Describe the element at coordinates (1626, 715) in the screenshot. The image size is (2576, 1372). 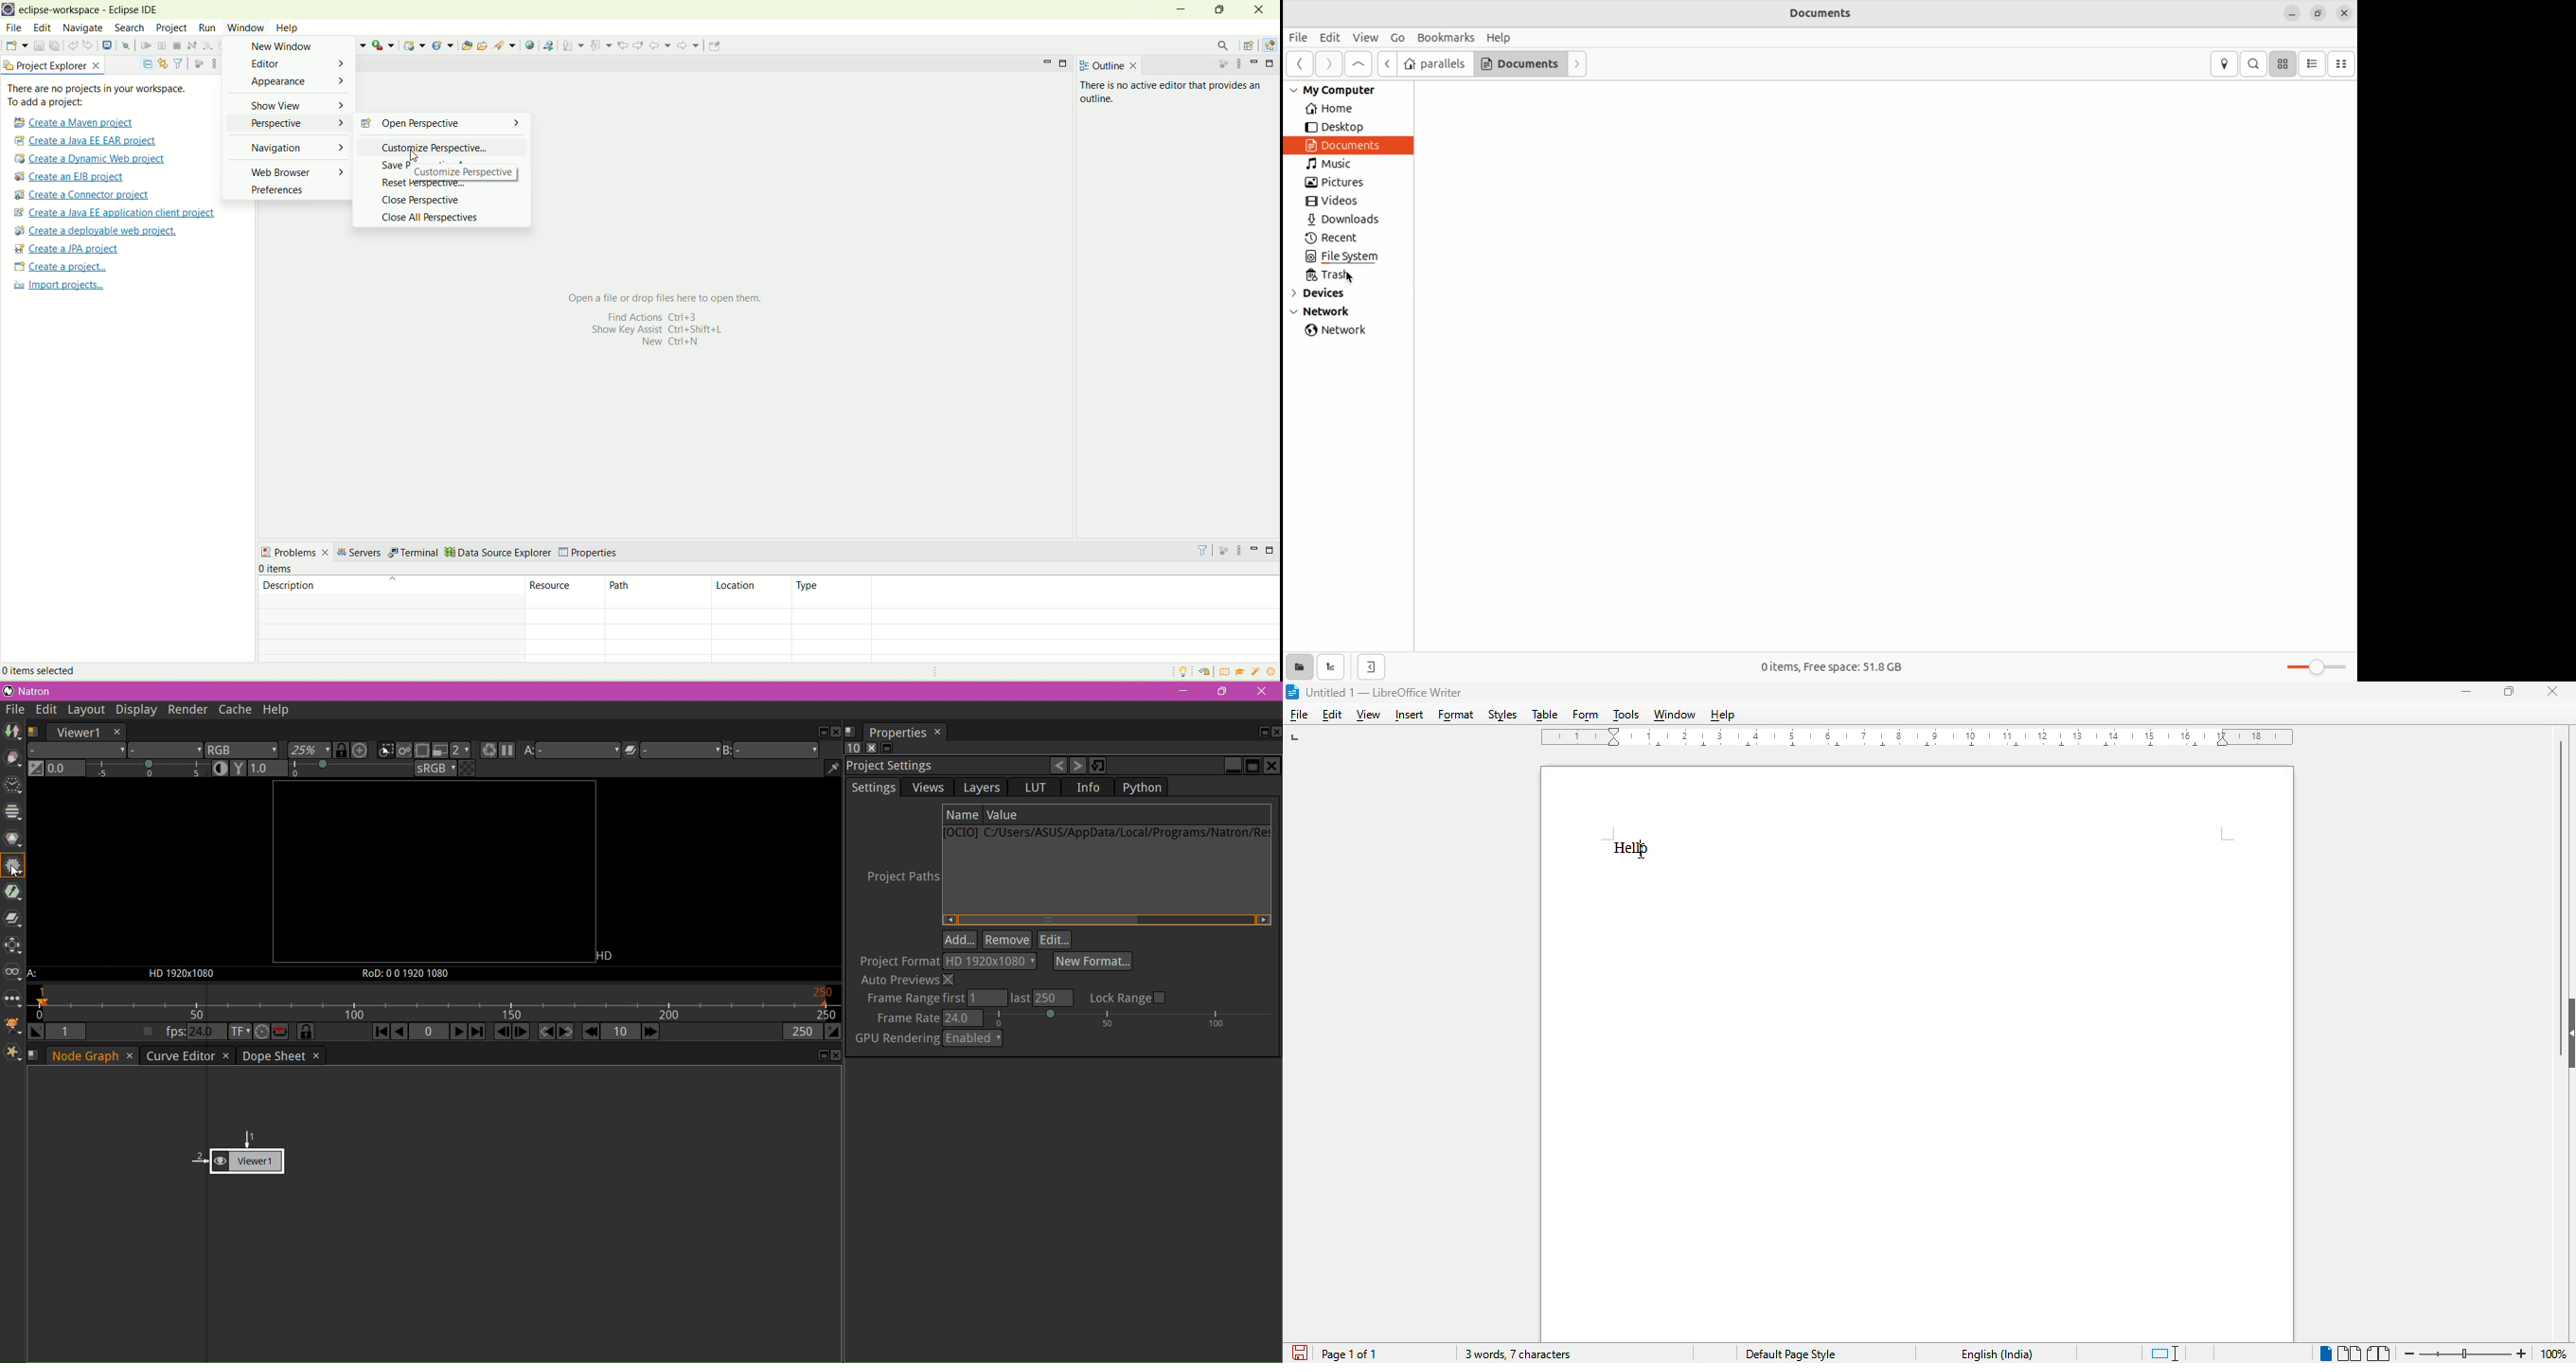
I see `tools` at that location.